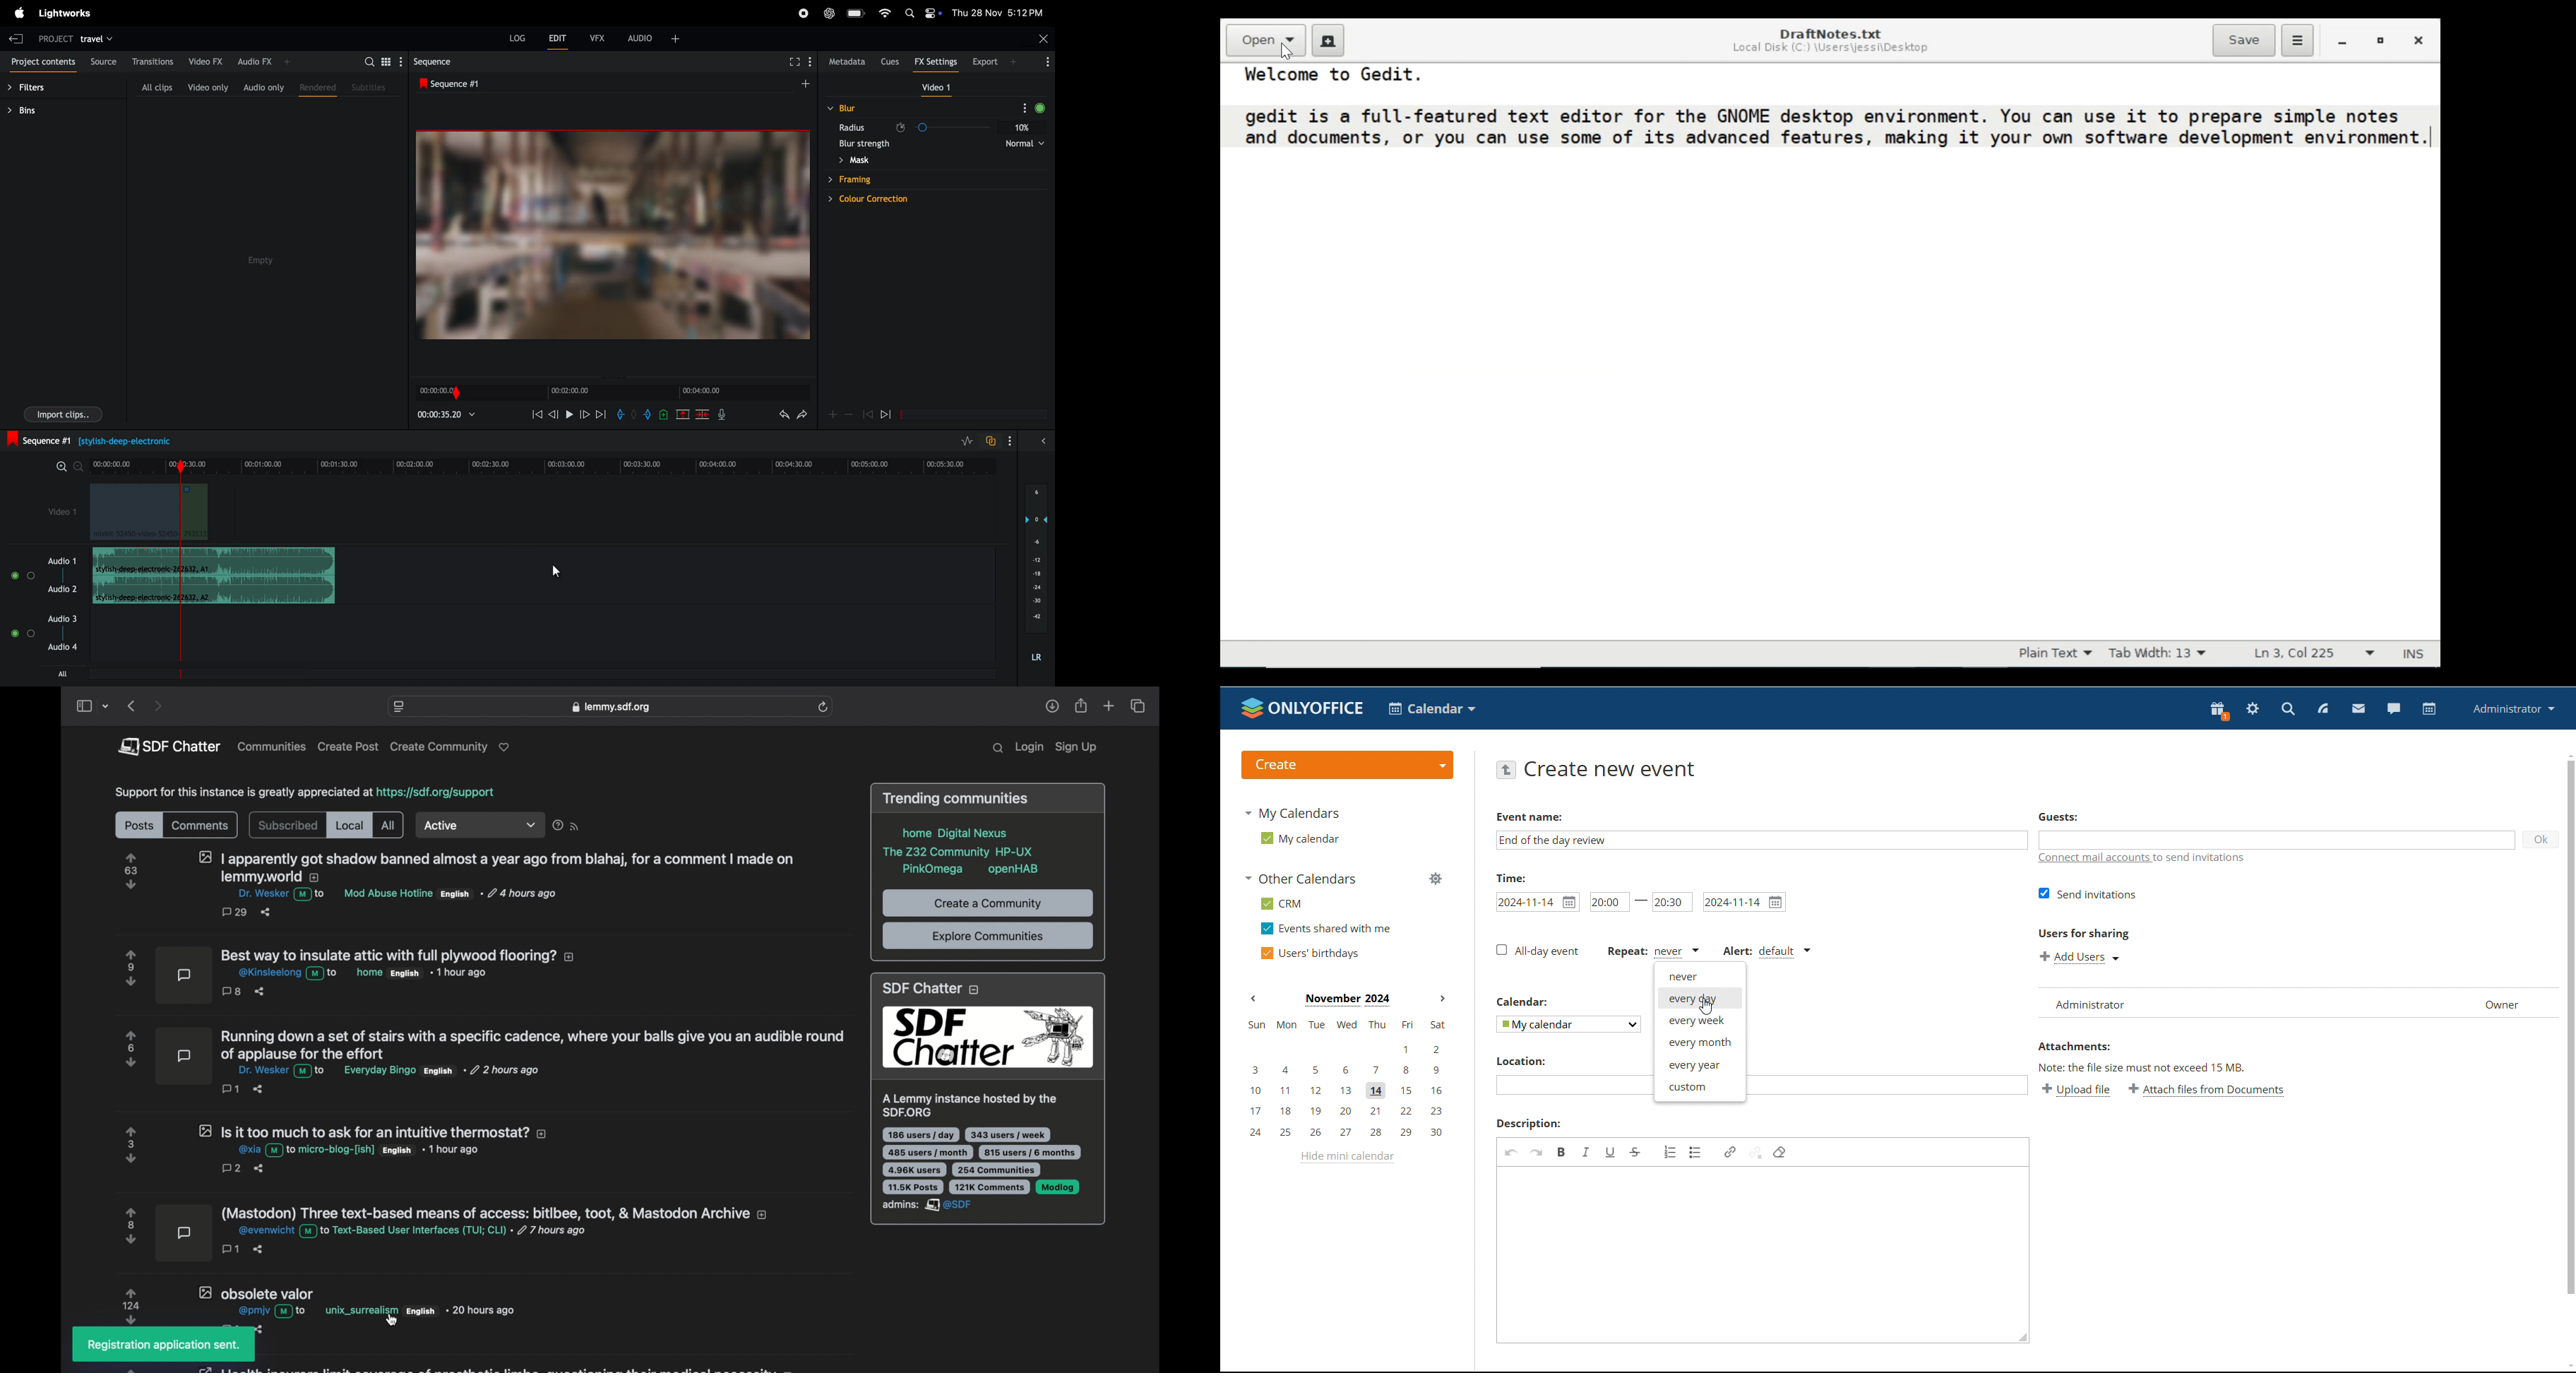 The width and height of the screenshot is (2576, 1400). Describe the element at coordinates (1505, 768) in the screenshot. I see `go back` at that location.